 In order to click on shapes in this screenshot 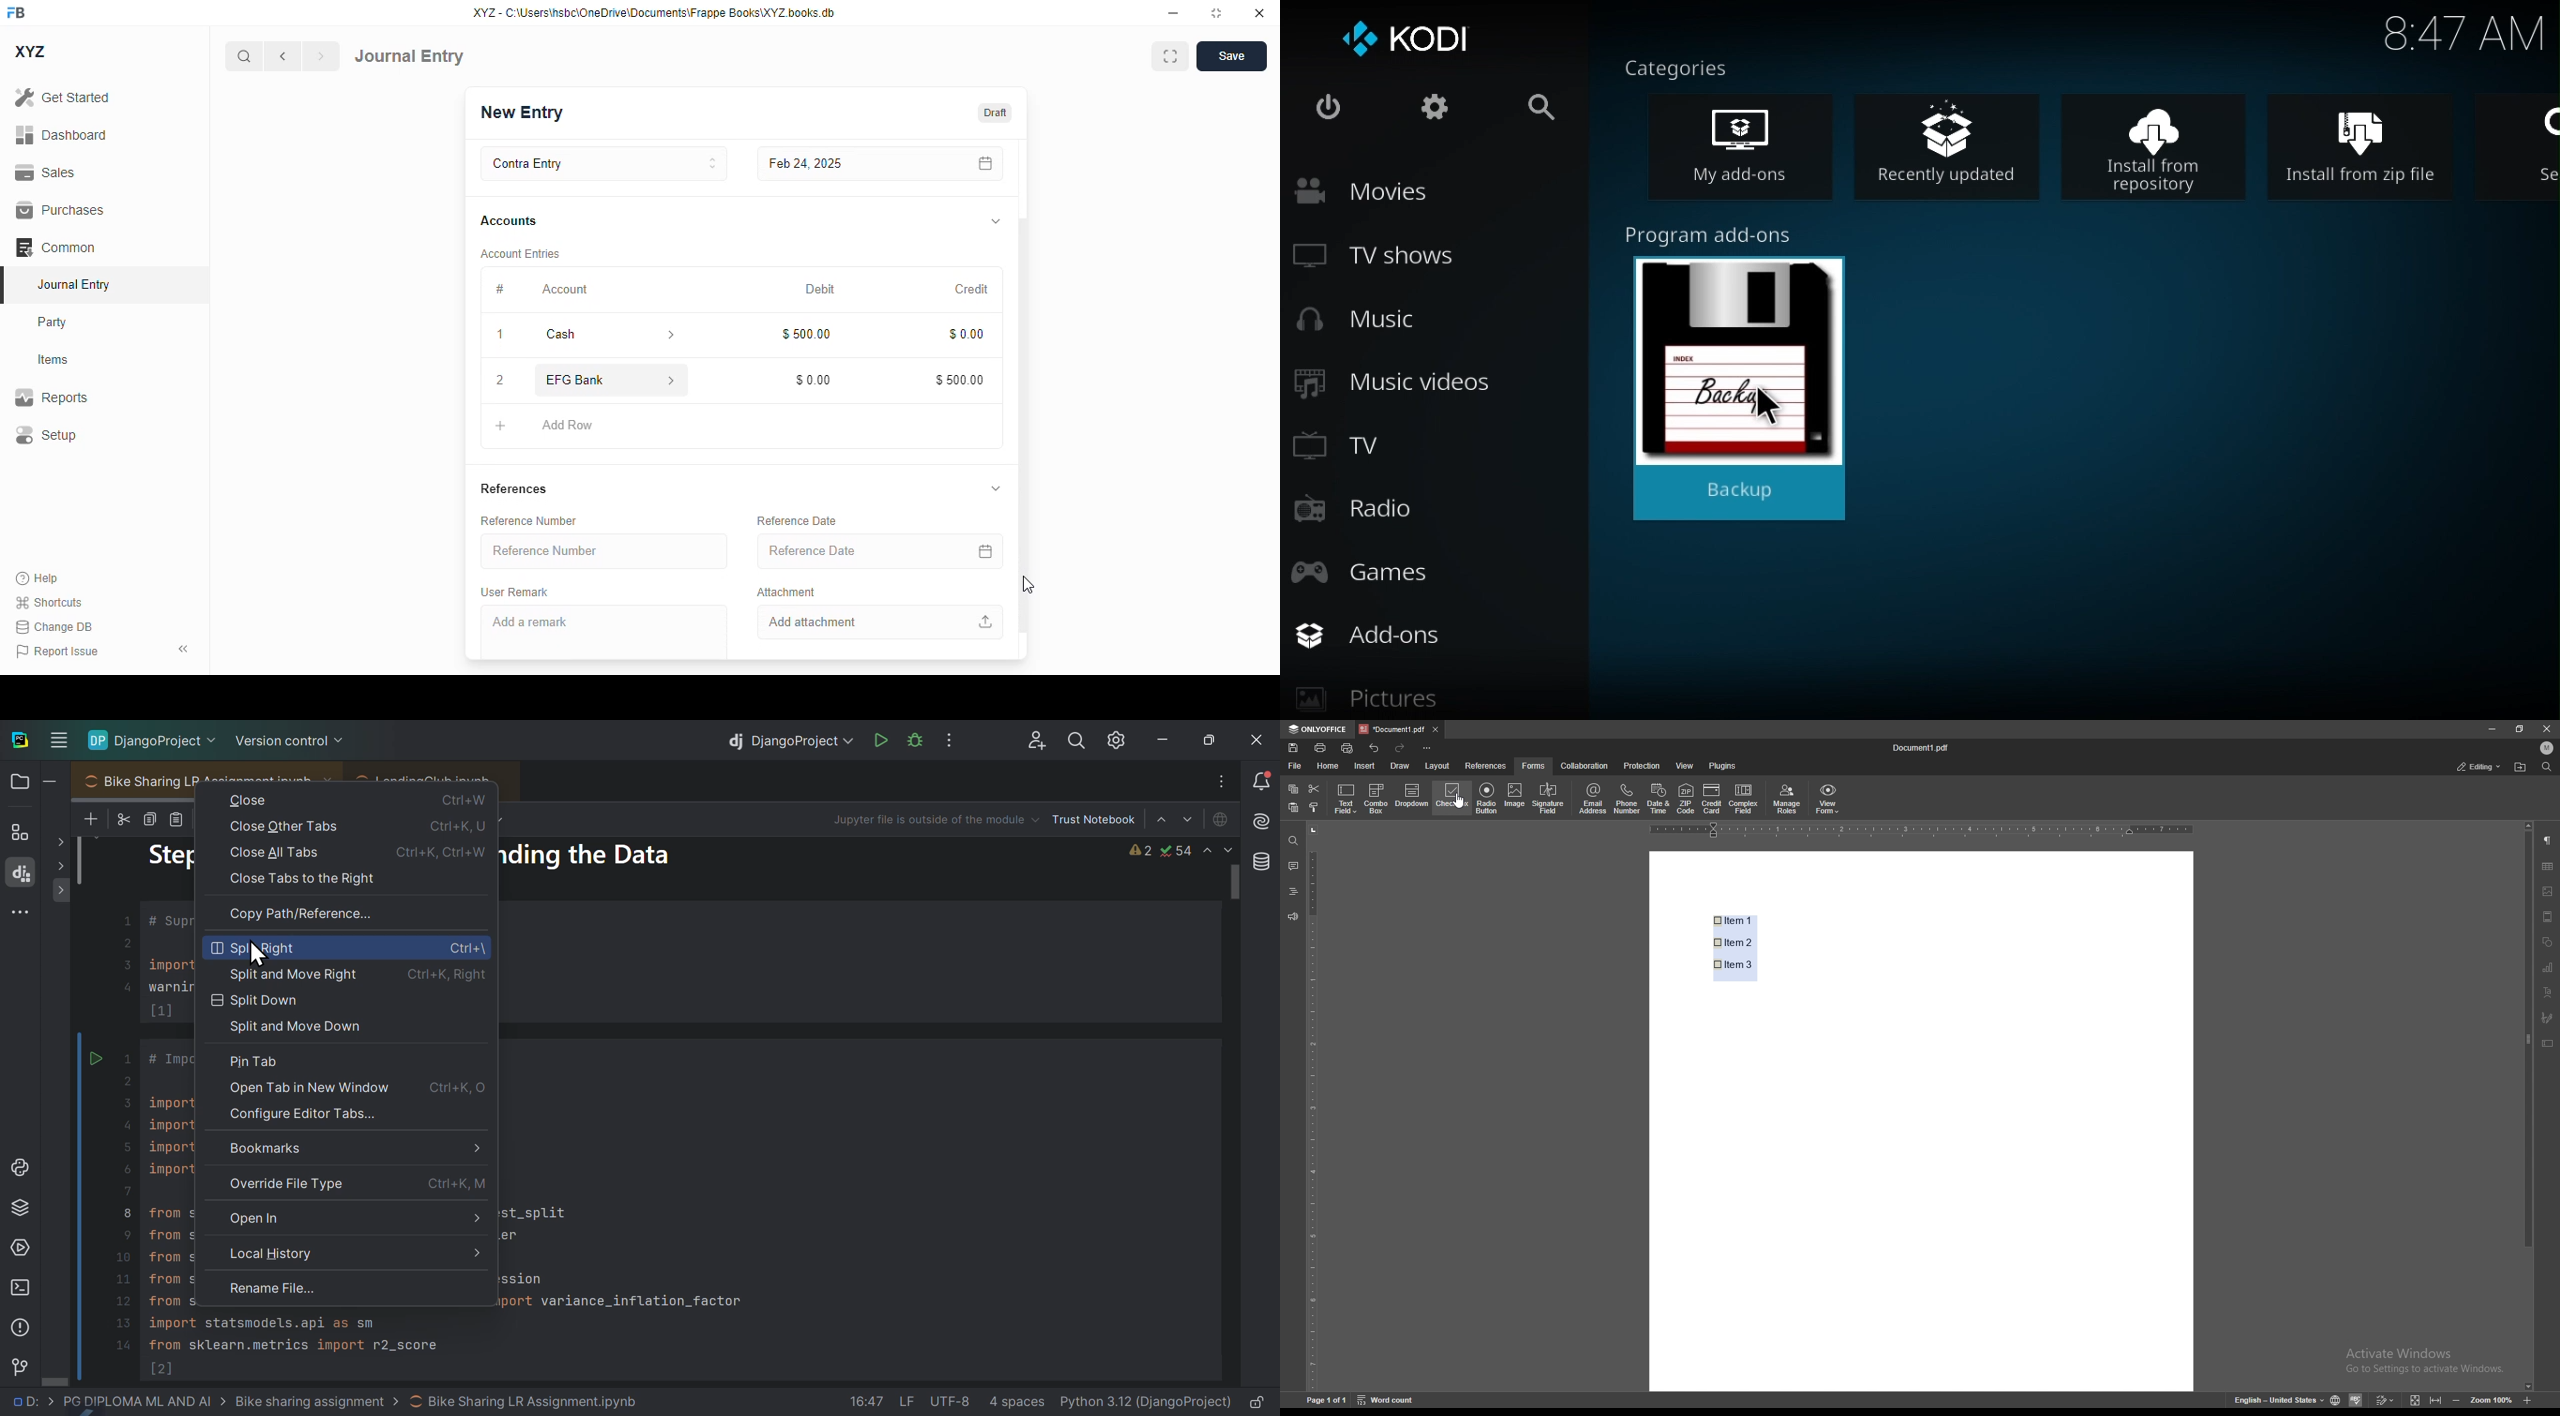, I will do `click(2549, 942)`.